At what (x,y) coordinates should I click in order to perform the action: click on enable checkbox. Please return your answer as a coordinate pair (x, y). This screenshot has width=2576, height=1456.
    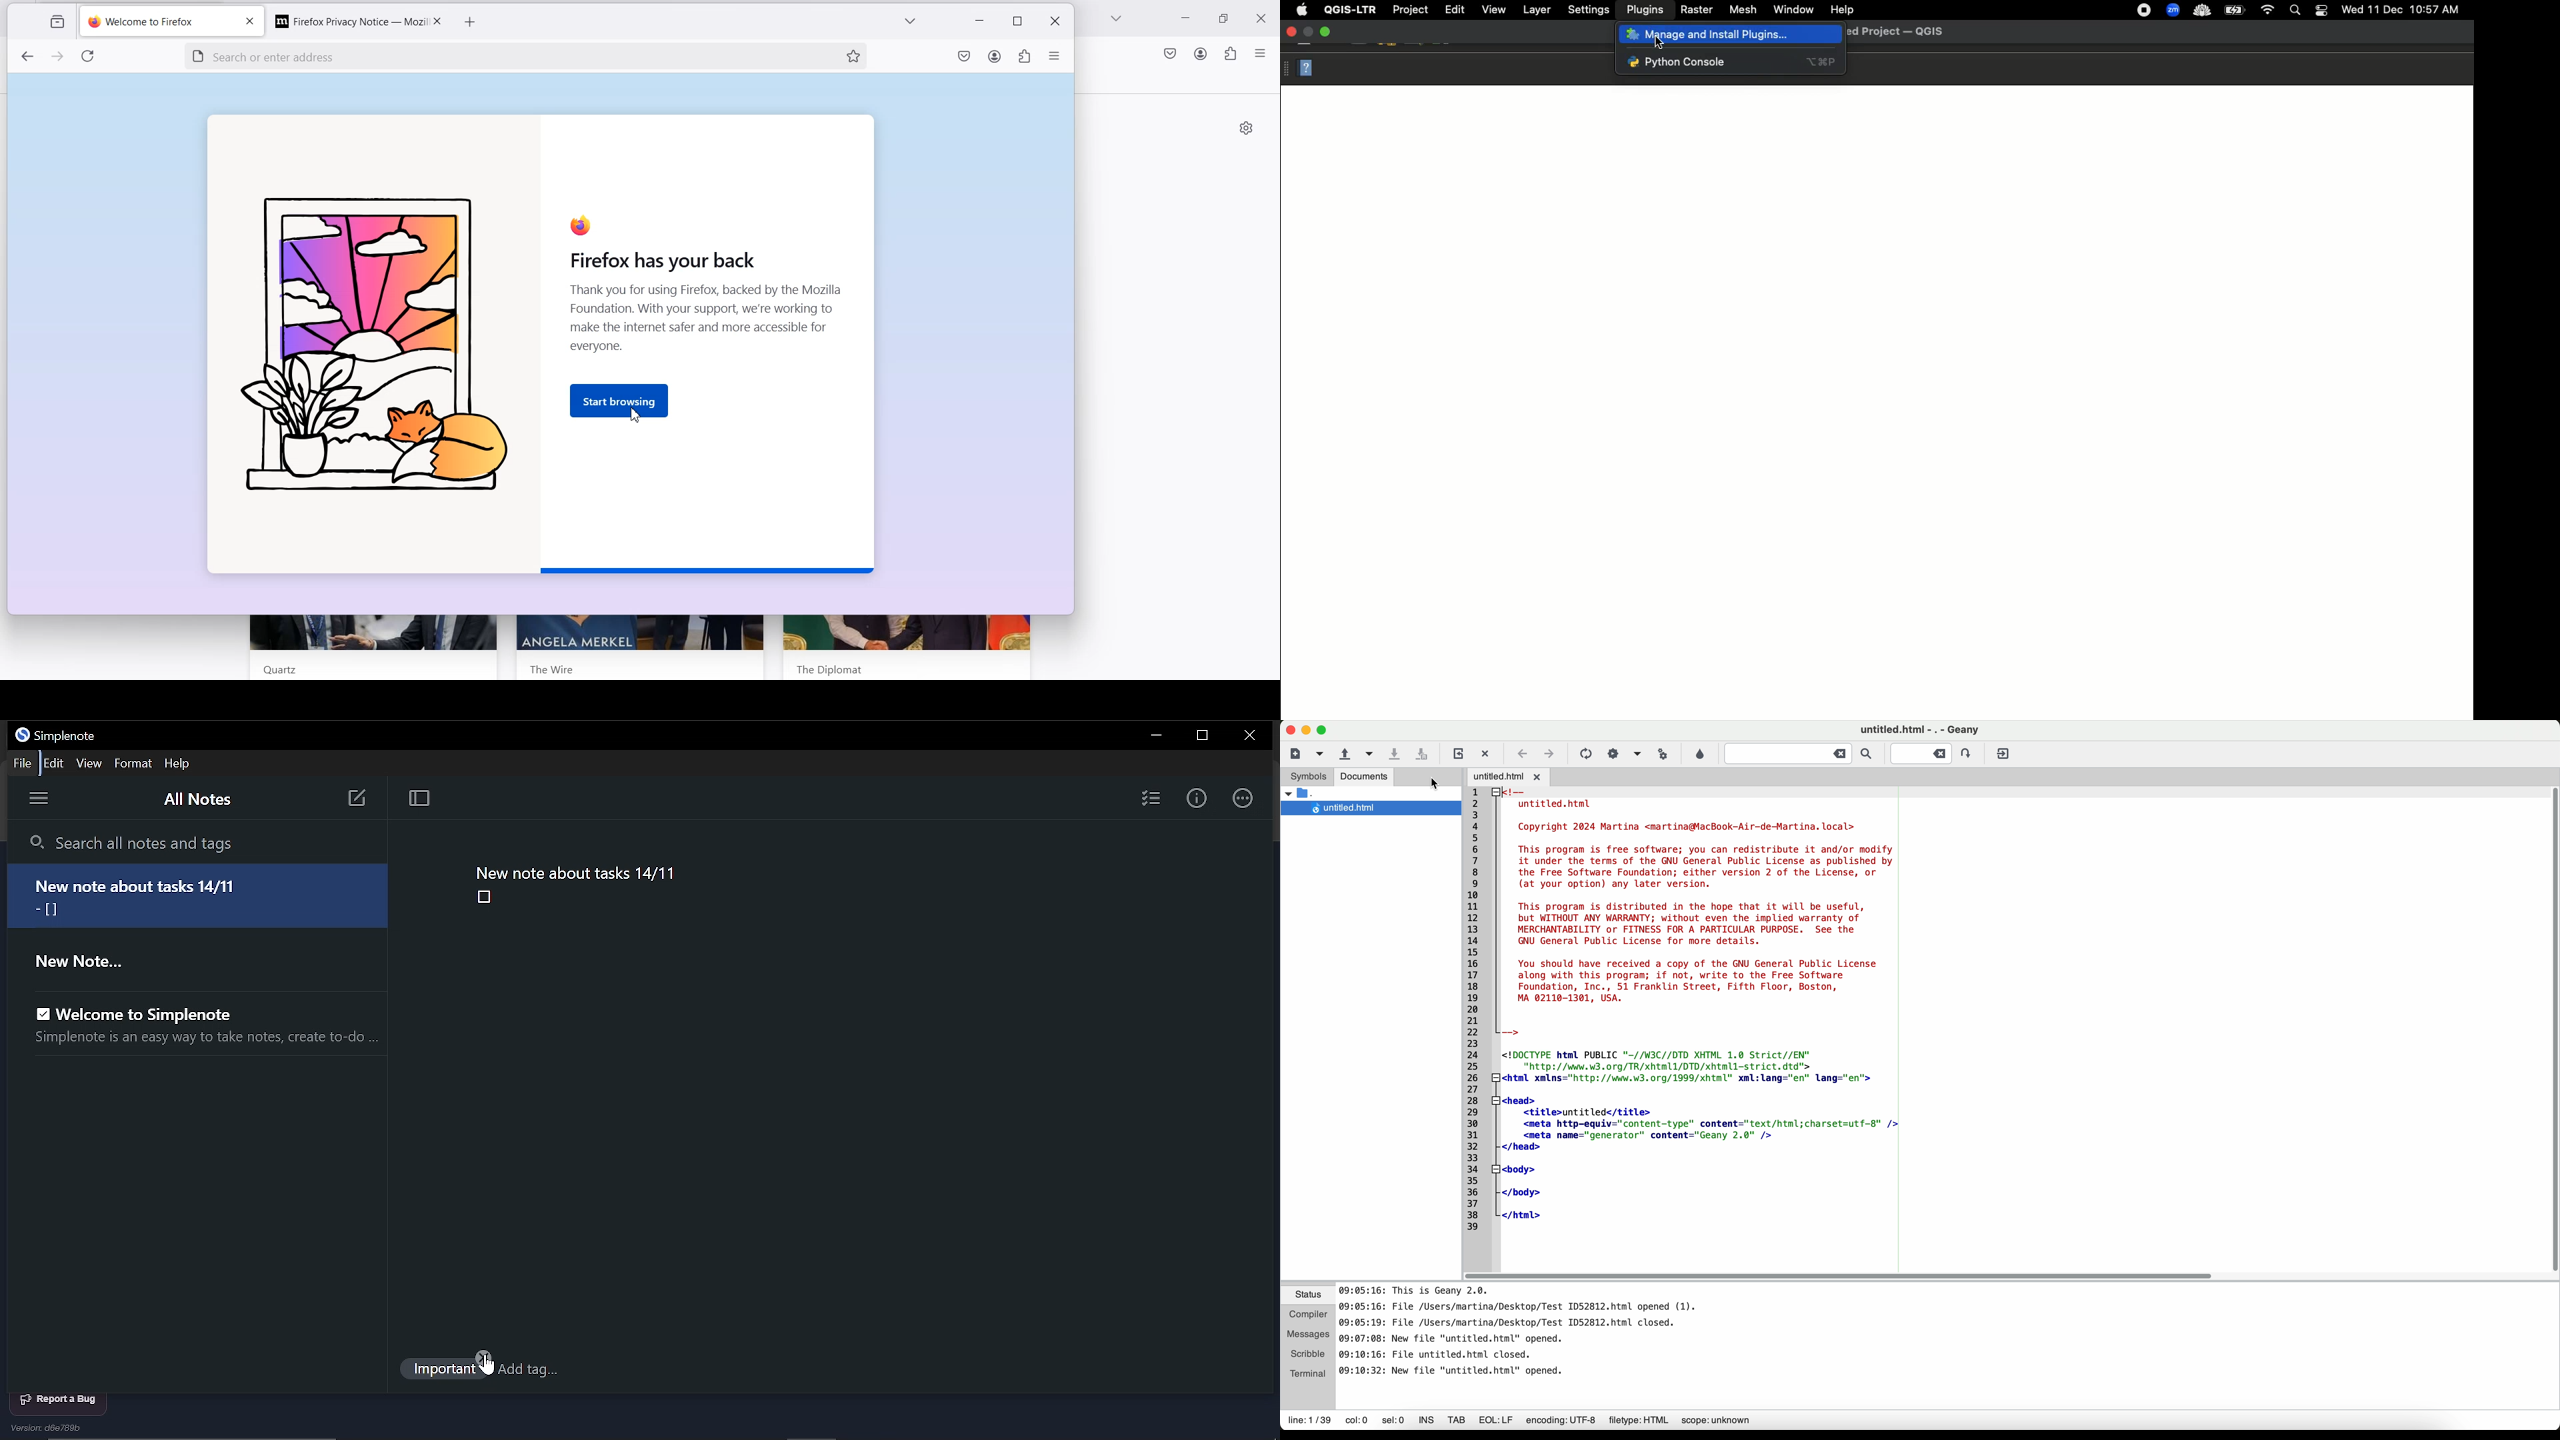
    Looking at the image, I should click on (42, 1014).